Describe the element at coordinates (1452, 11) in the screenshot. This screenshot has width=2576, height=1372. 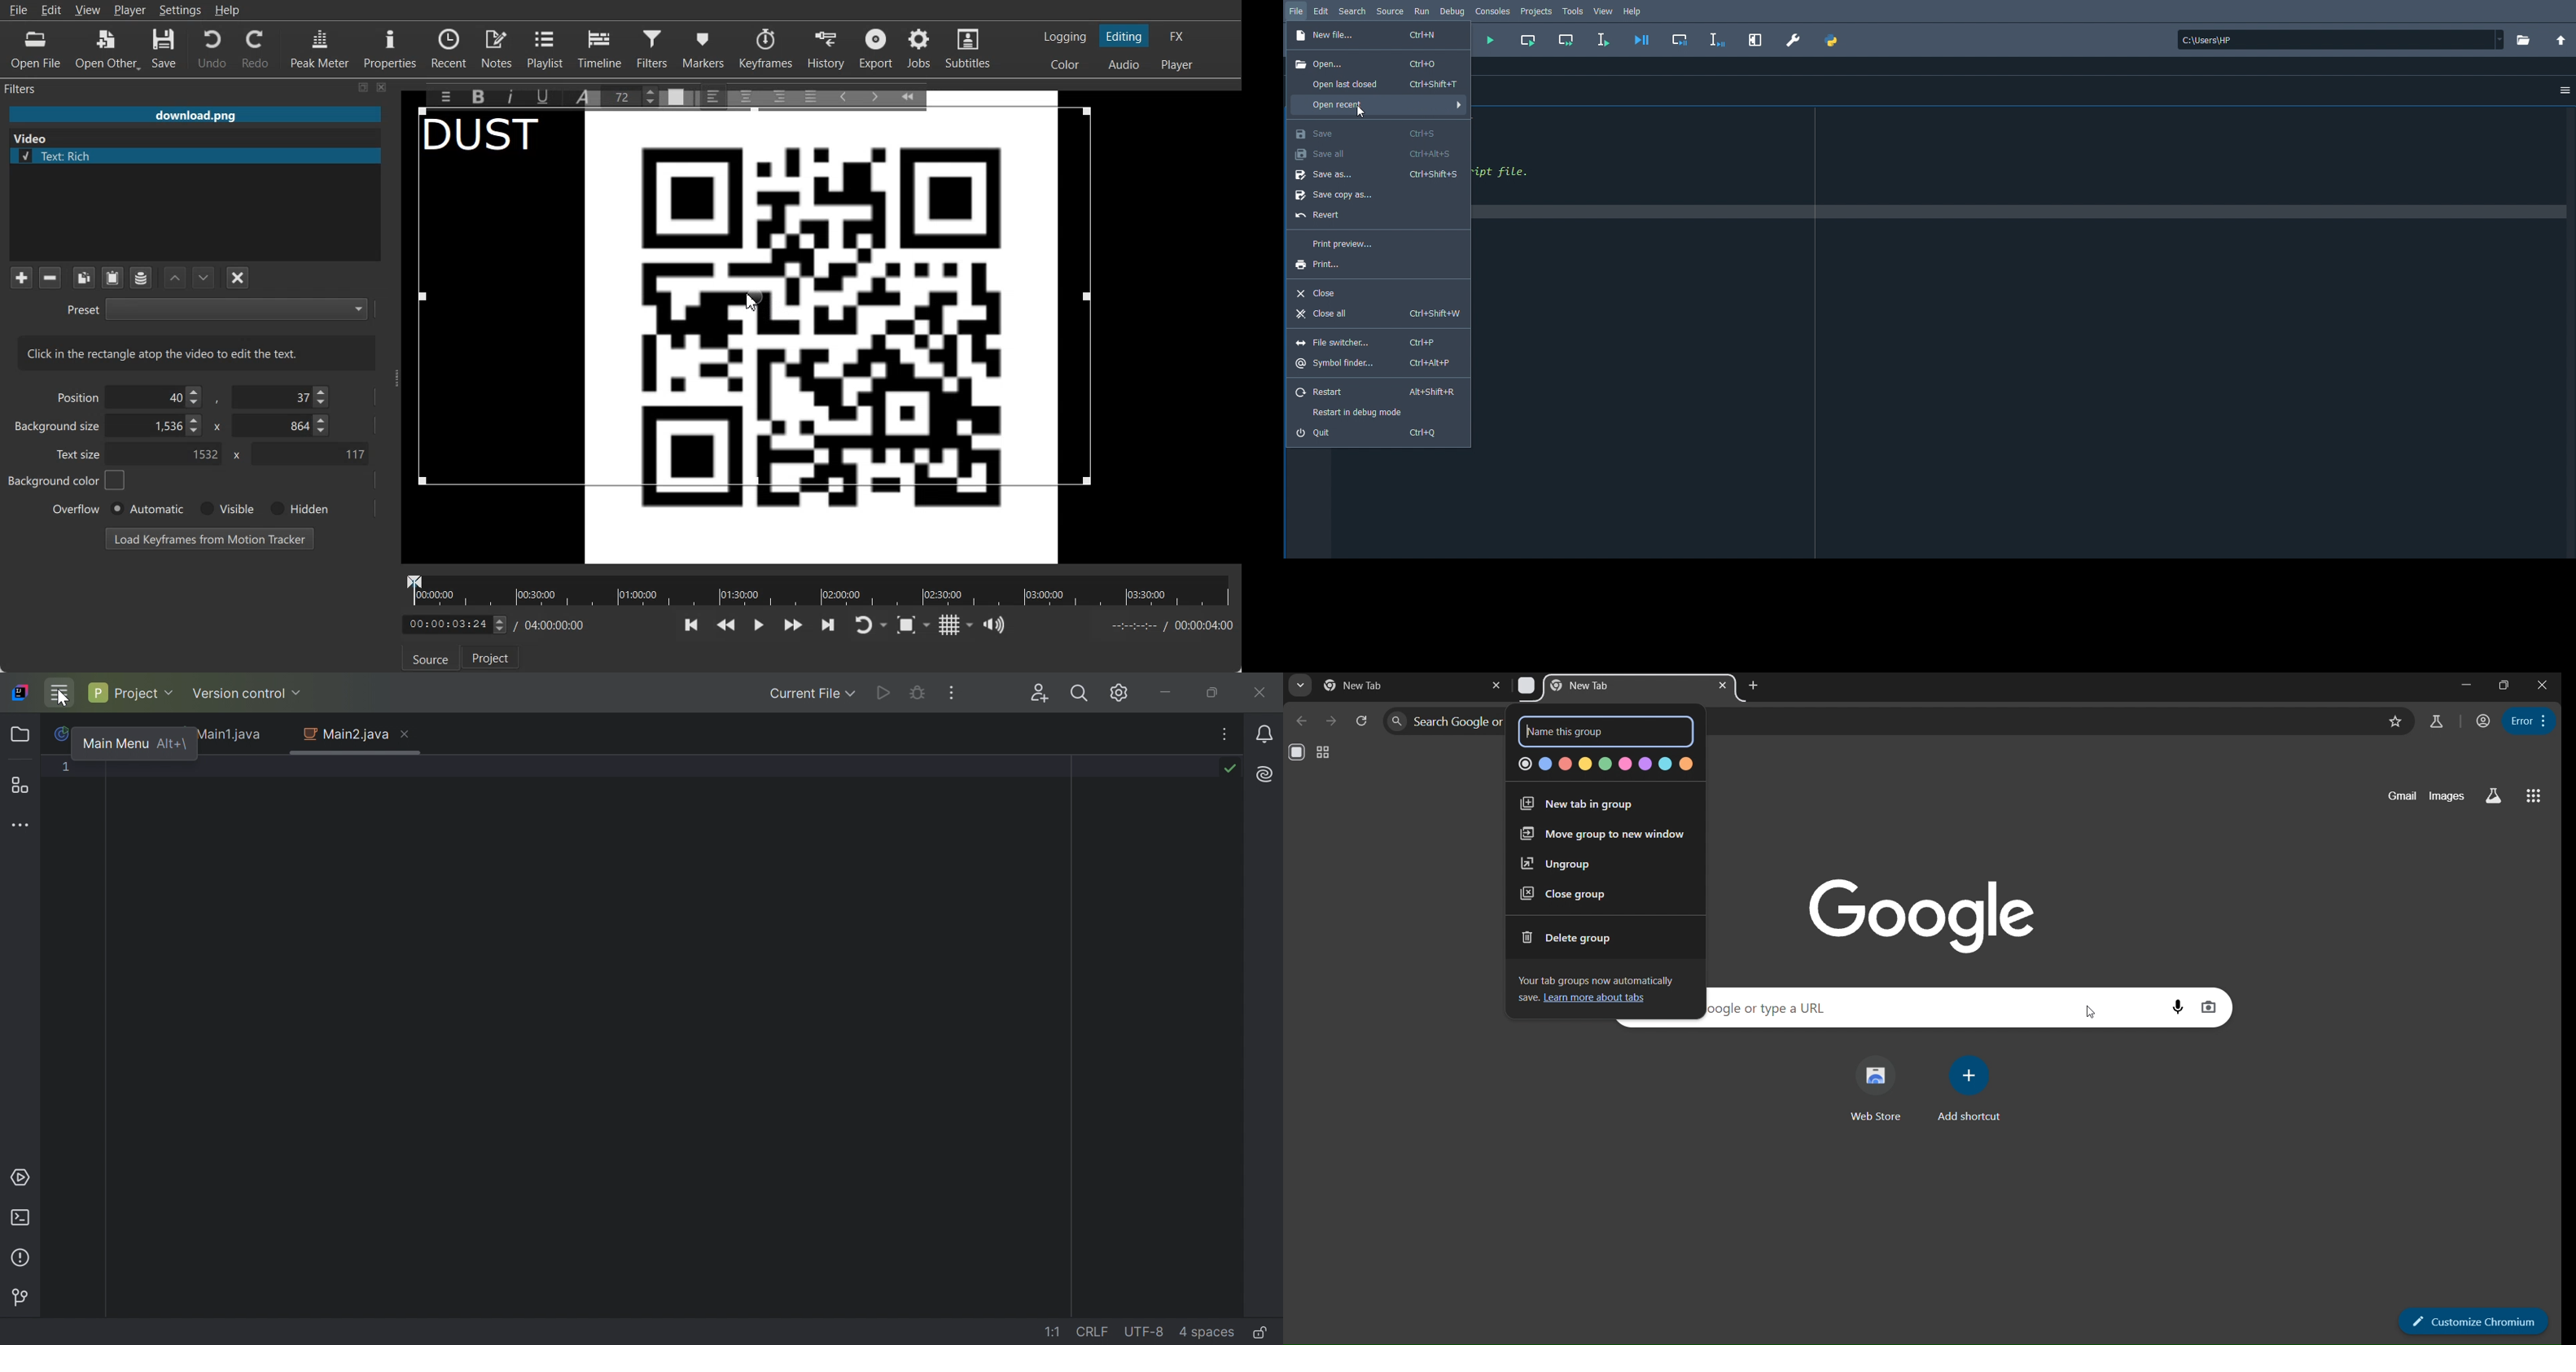
I see `Debug` at that location.